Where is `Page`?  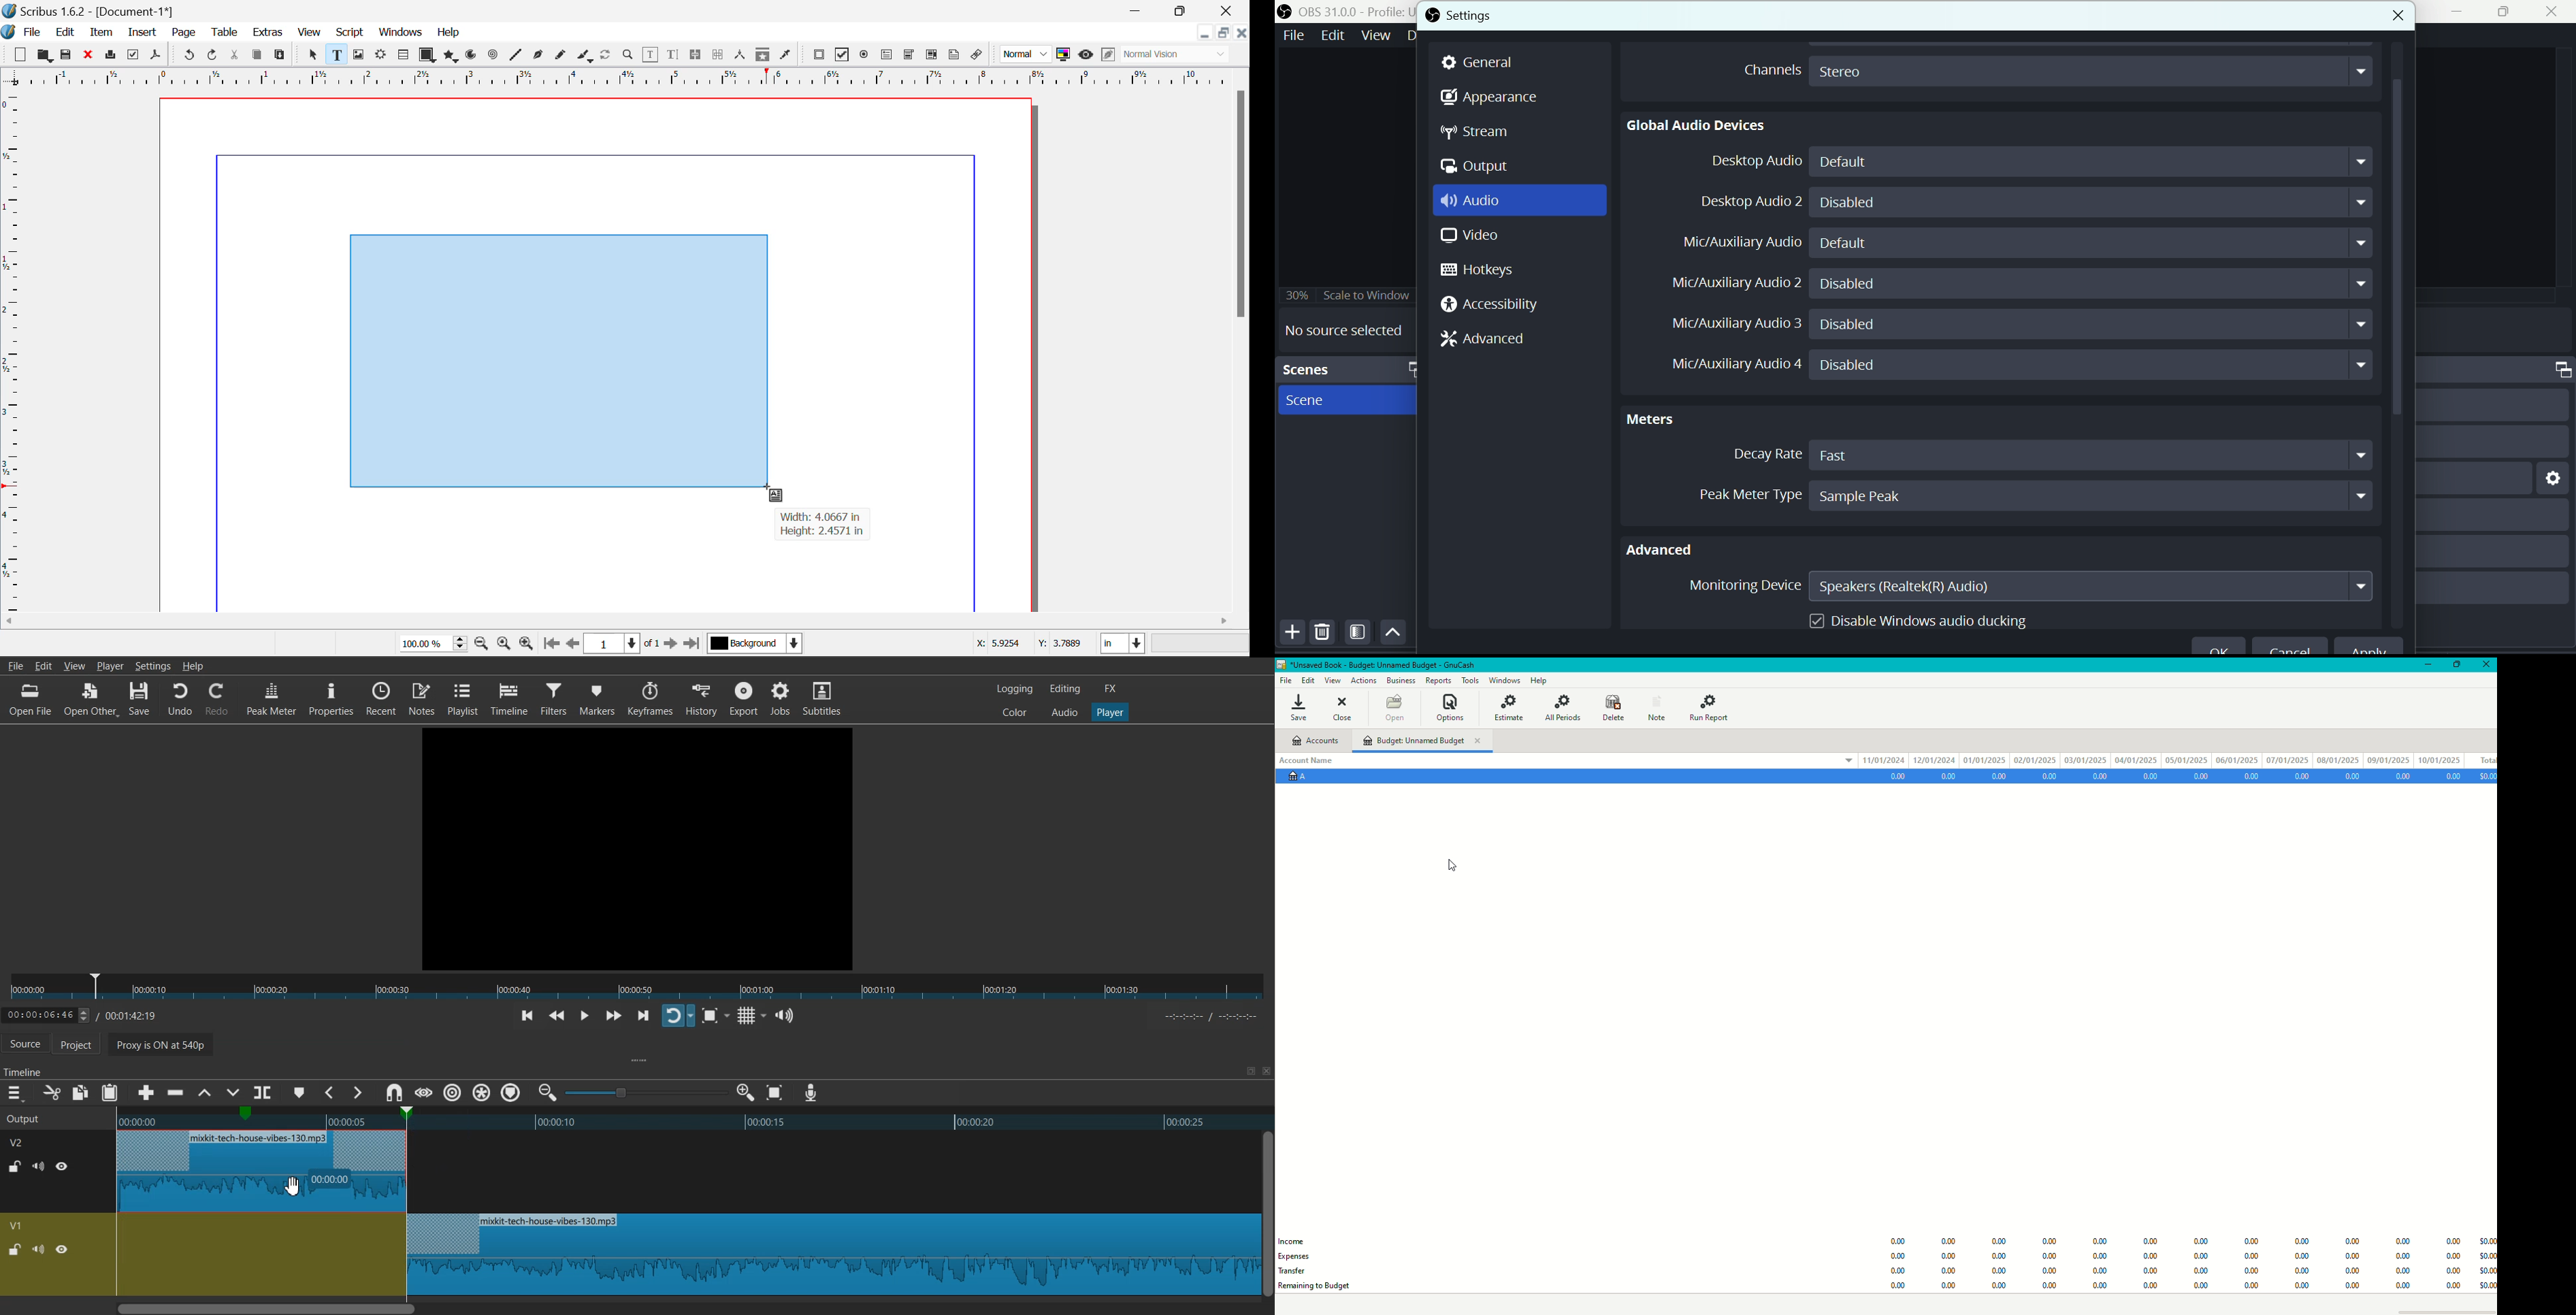
Page is located at coordinates (183, 33).